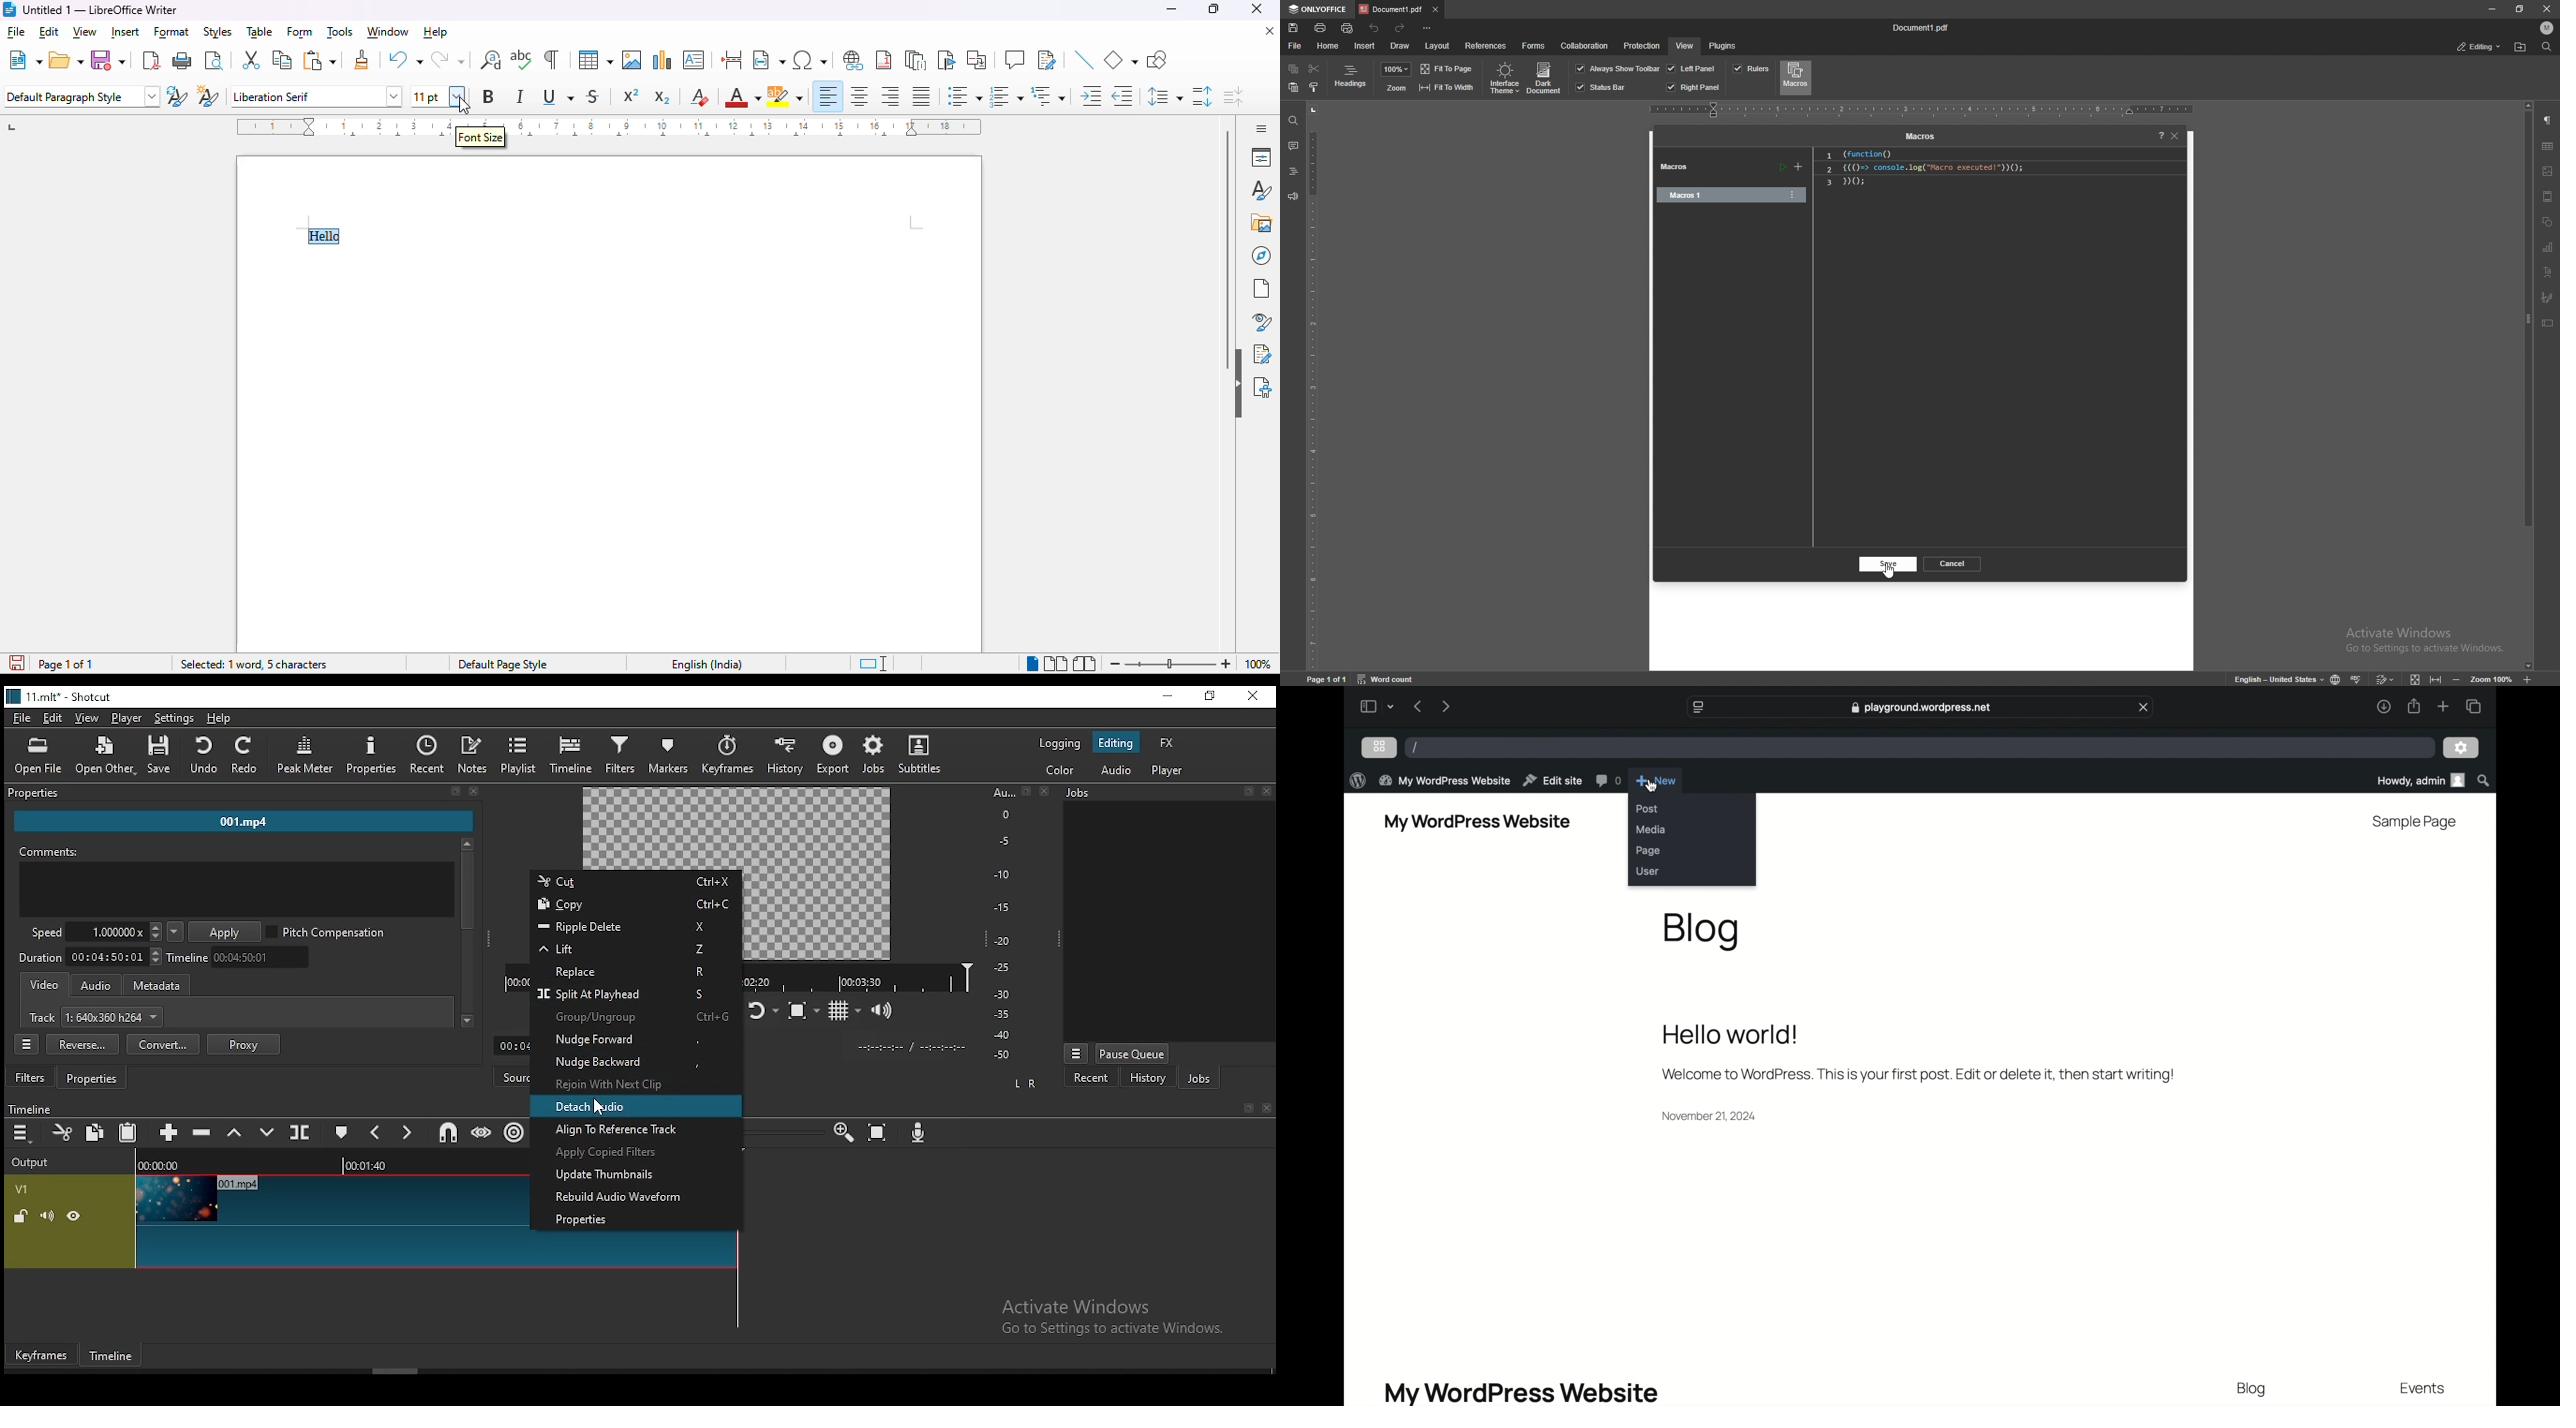  Describe the element at coordinates (439, 97) in the screenshot. I see `font size` at that location.